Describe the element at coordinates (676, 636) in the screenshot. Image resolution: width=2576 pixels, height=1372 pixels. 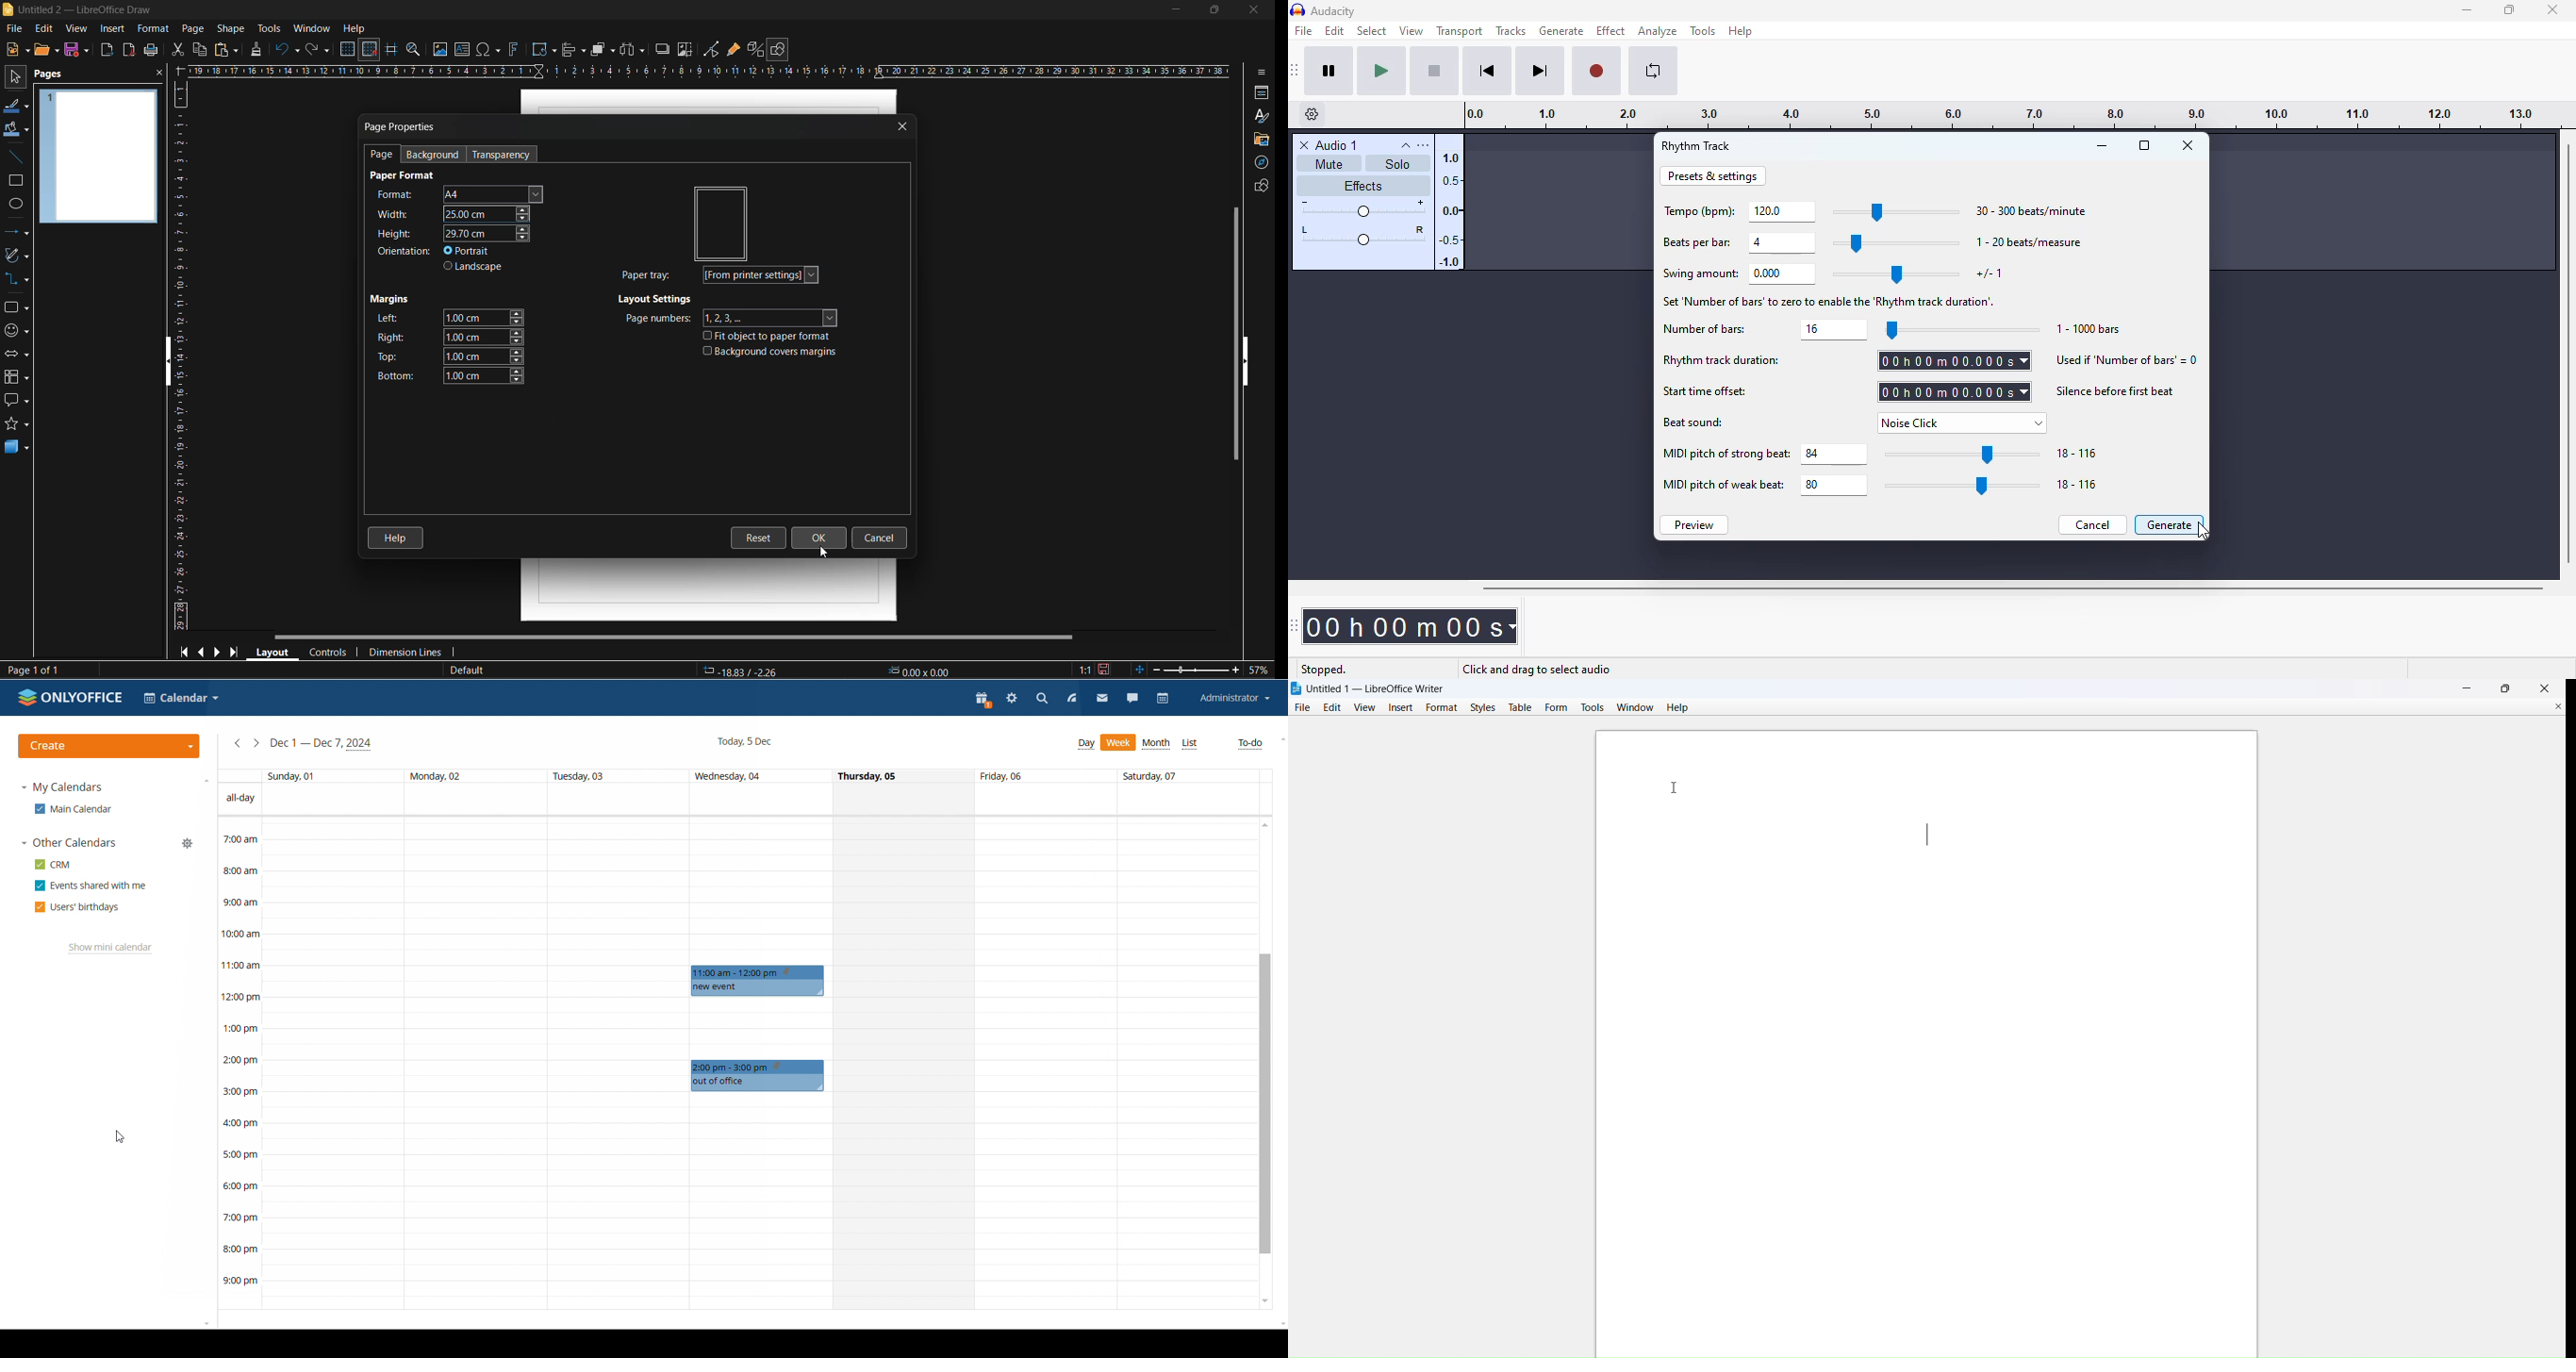
I see `horizontal scroll bar` at that location.